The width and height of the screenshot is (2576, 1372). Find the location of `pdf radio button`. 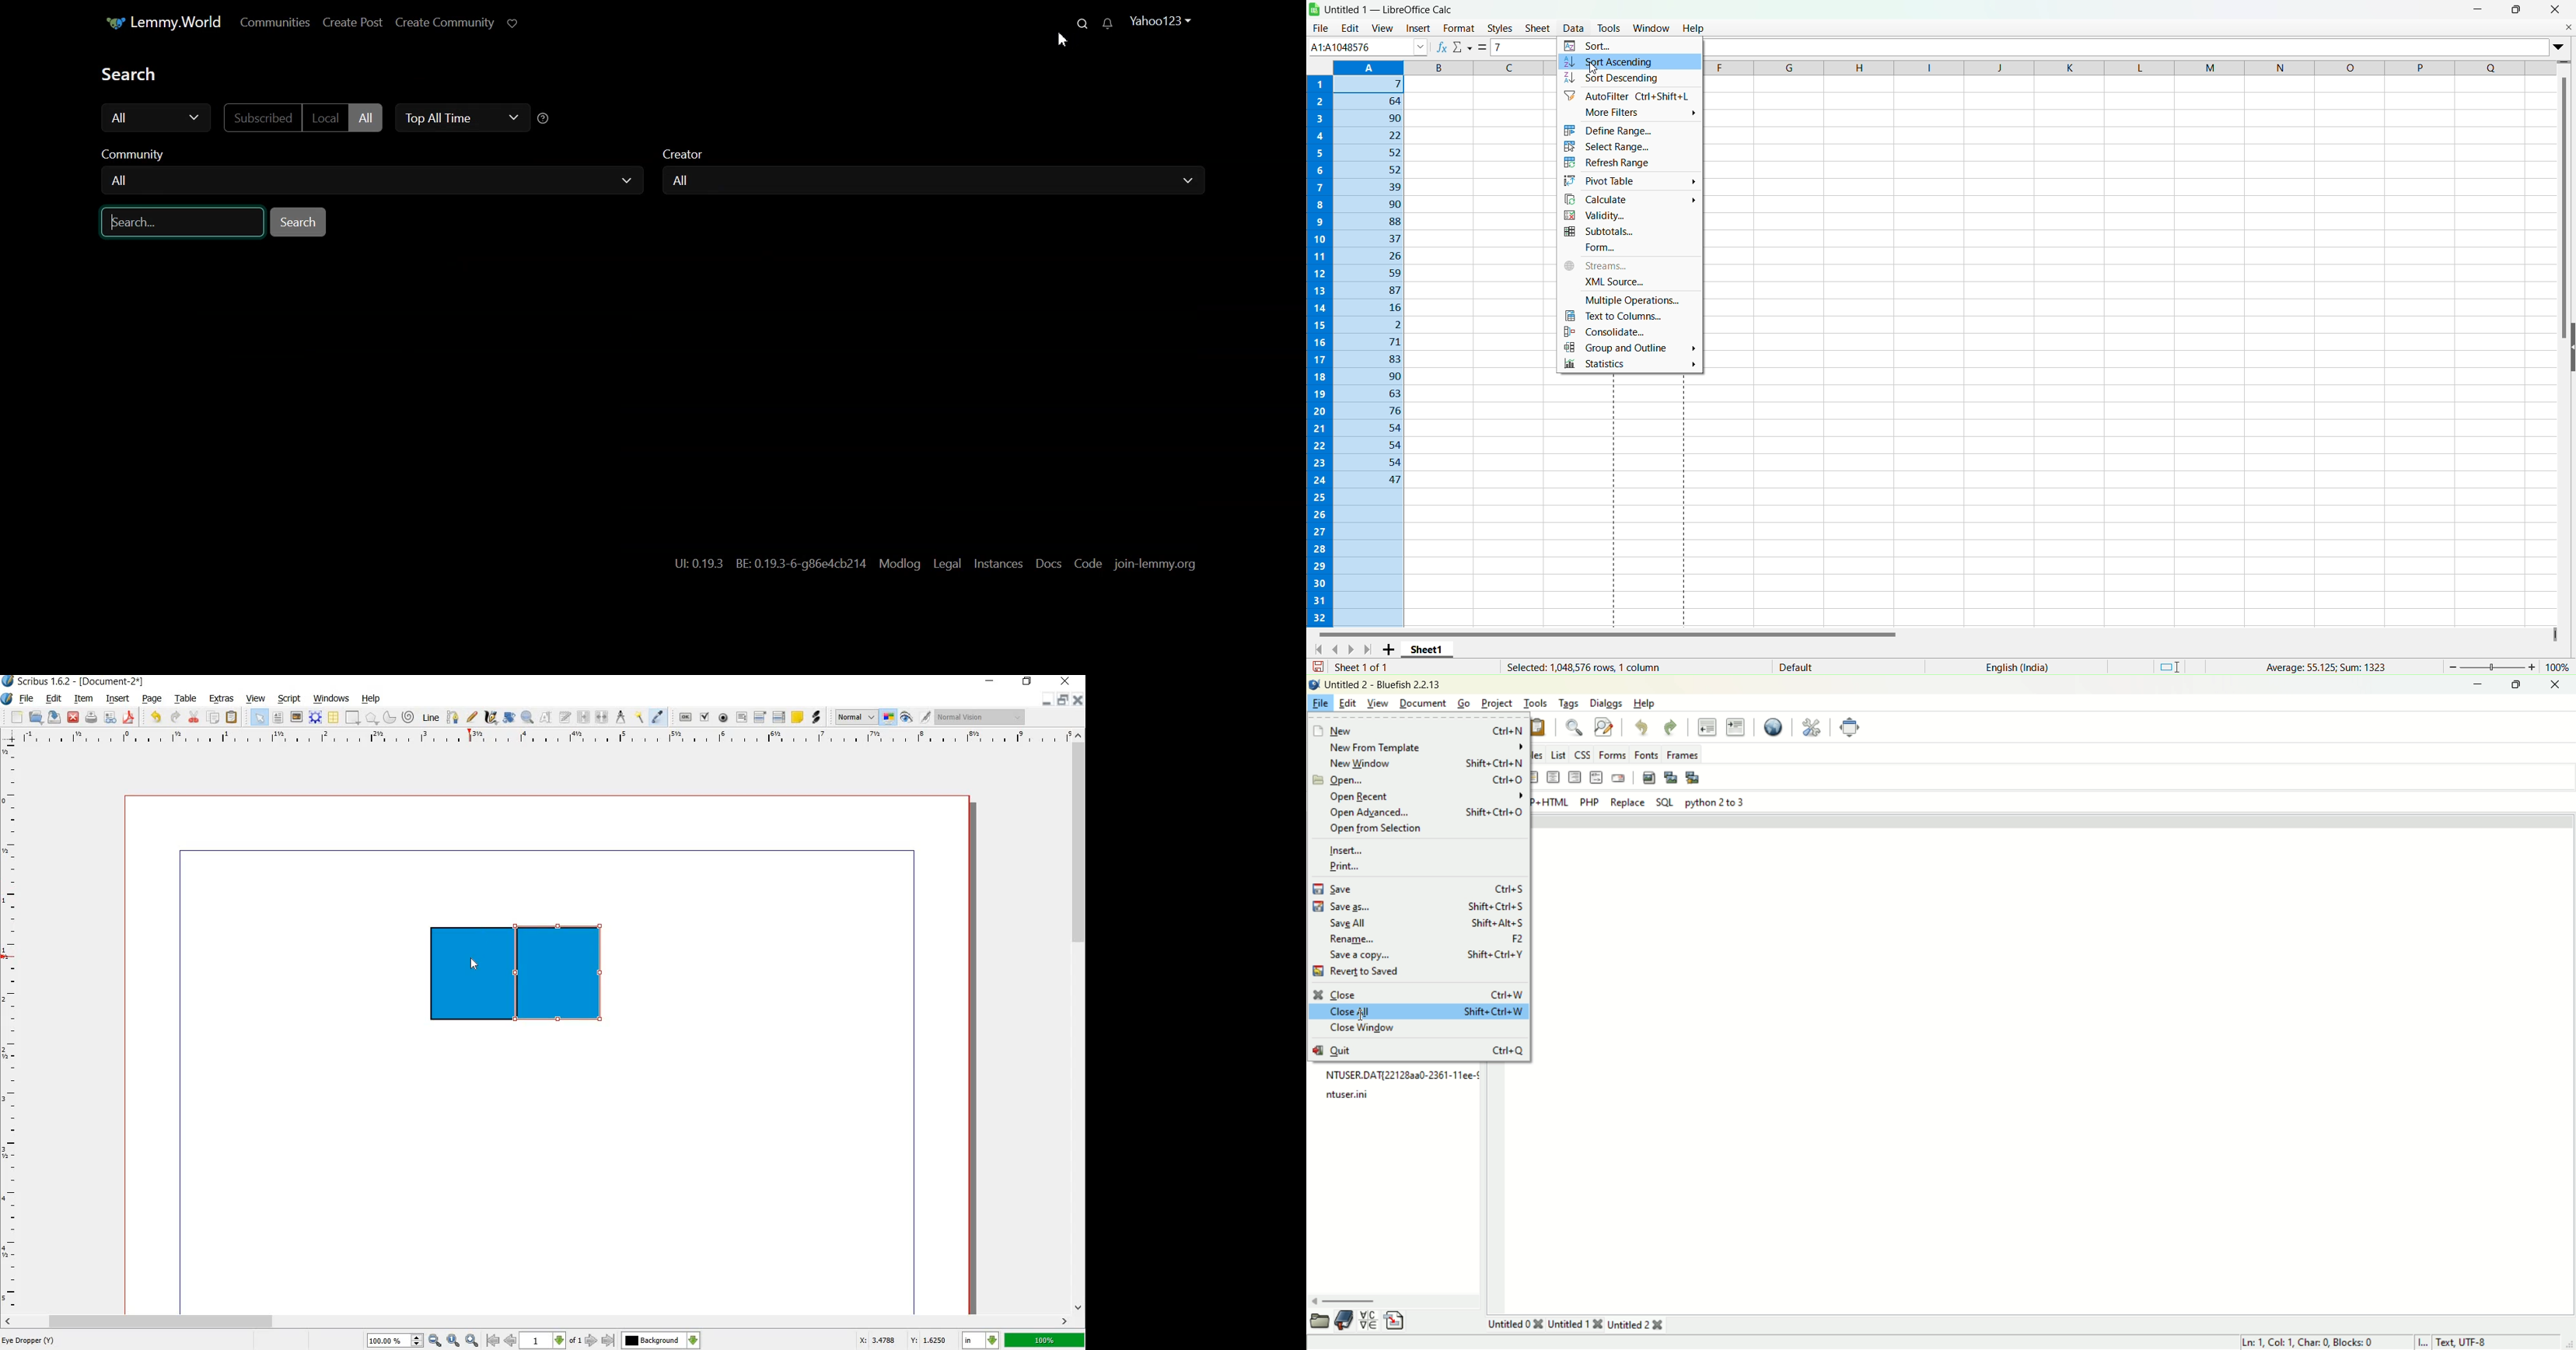

pdf radio button is located at coordinates (725, 718).